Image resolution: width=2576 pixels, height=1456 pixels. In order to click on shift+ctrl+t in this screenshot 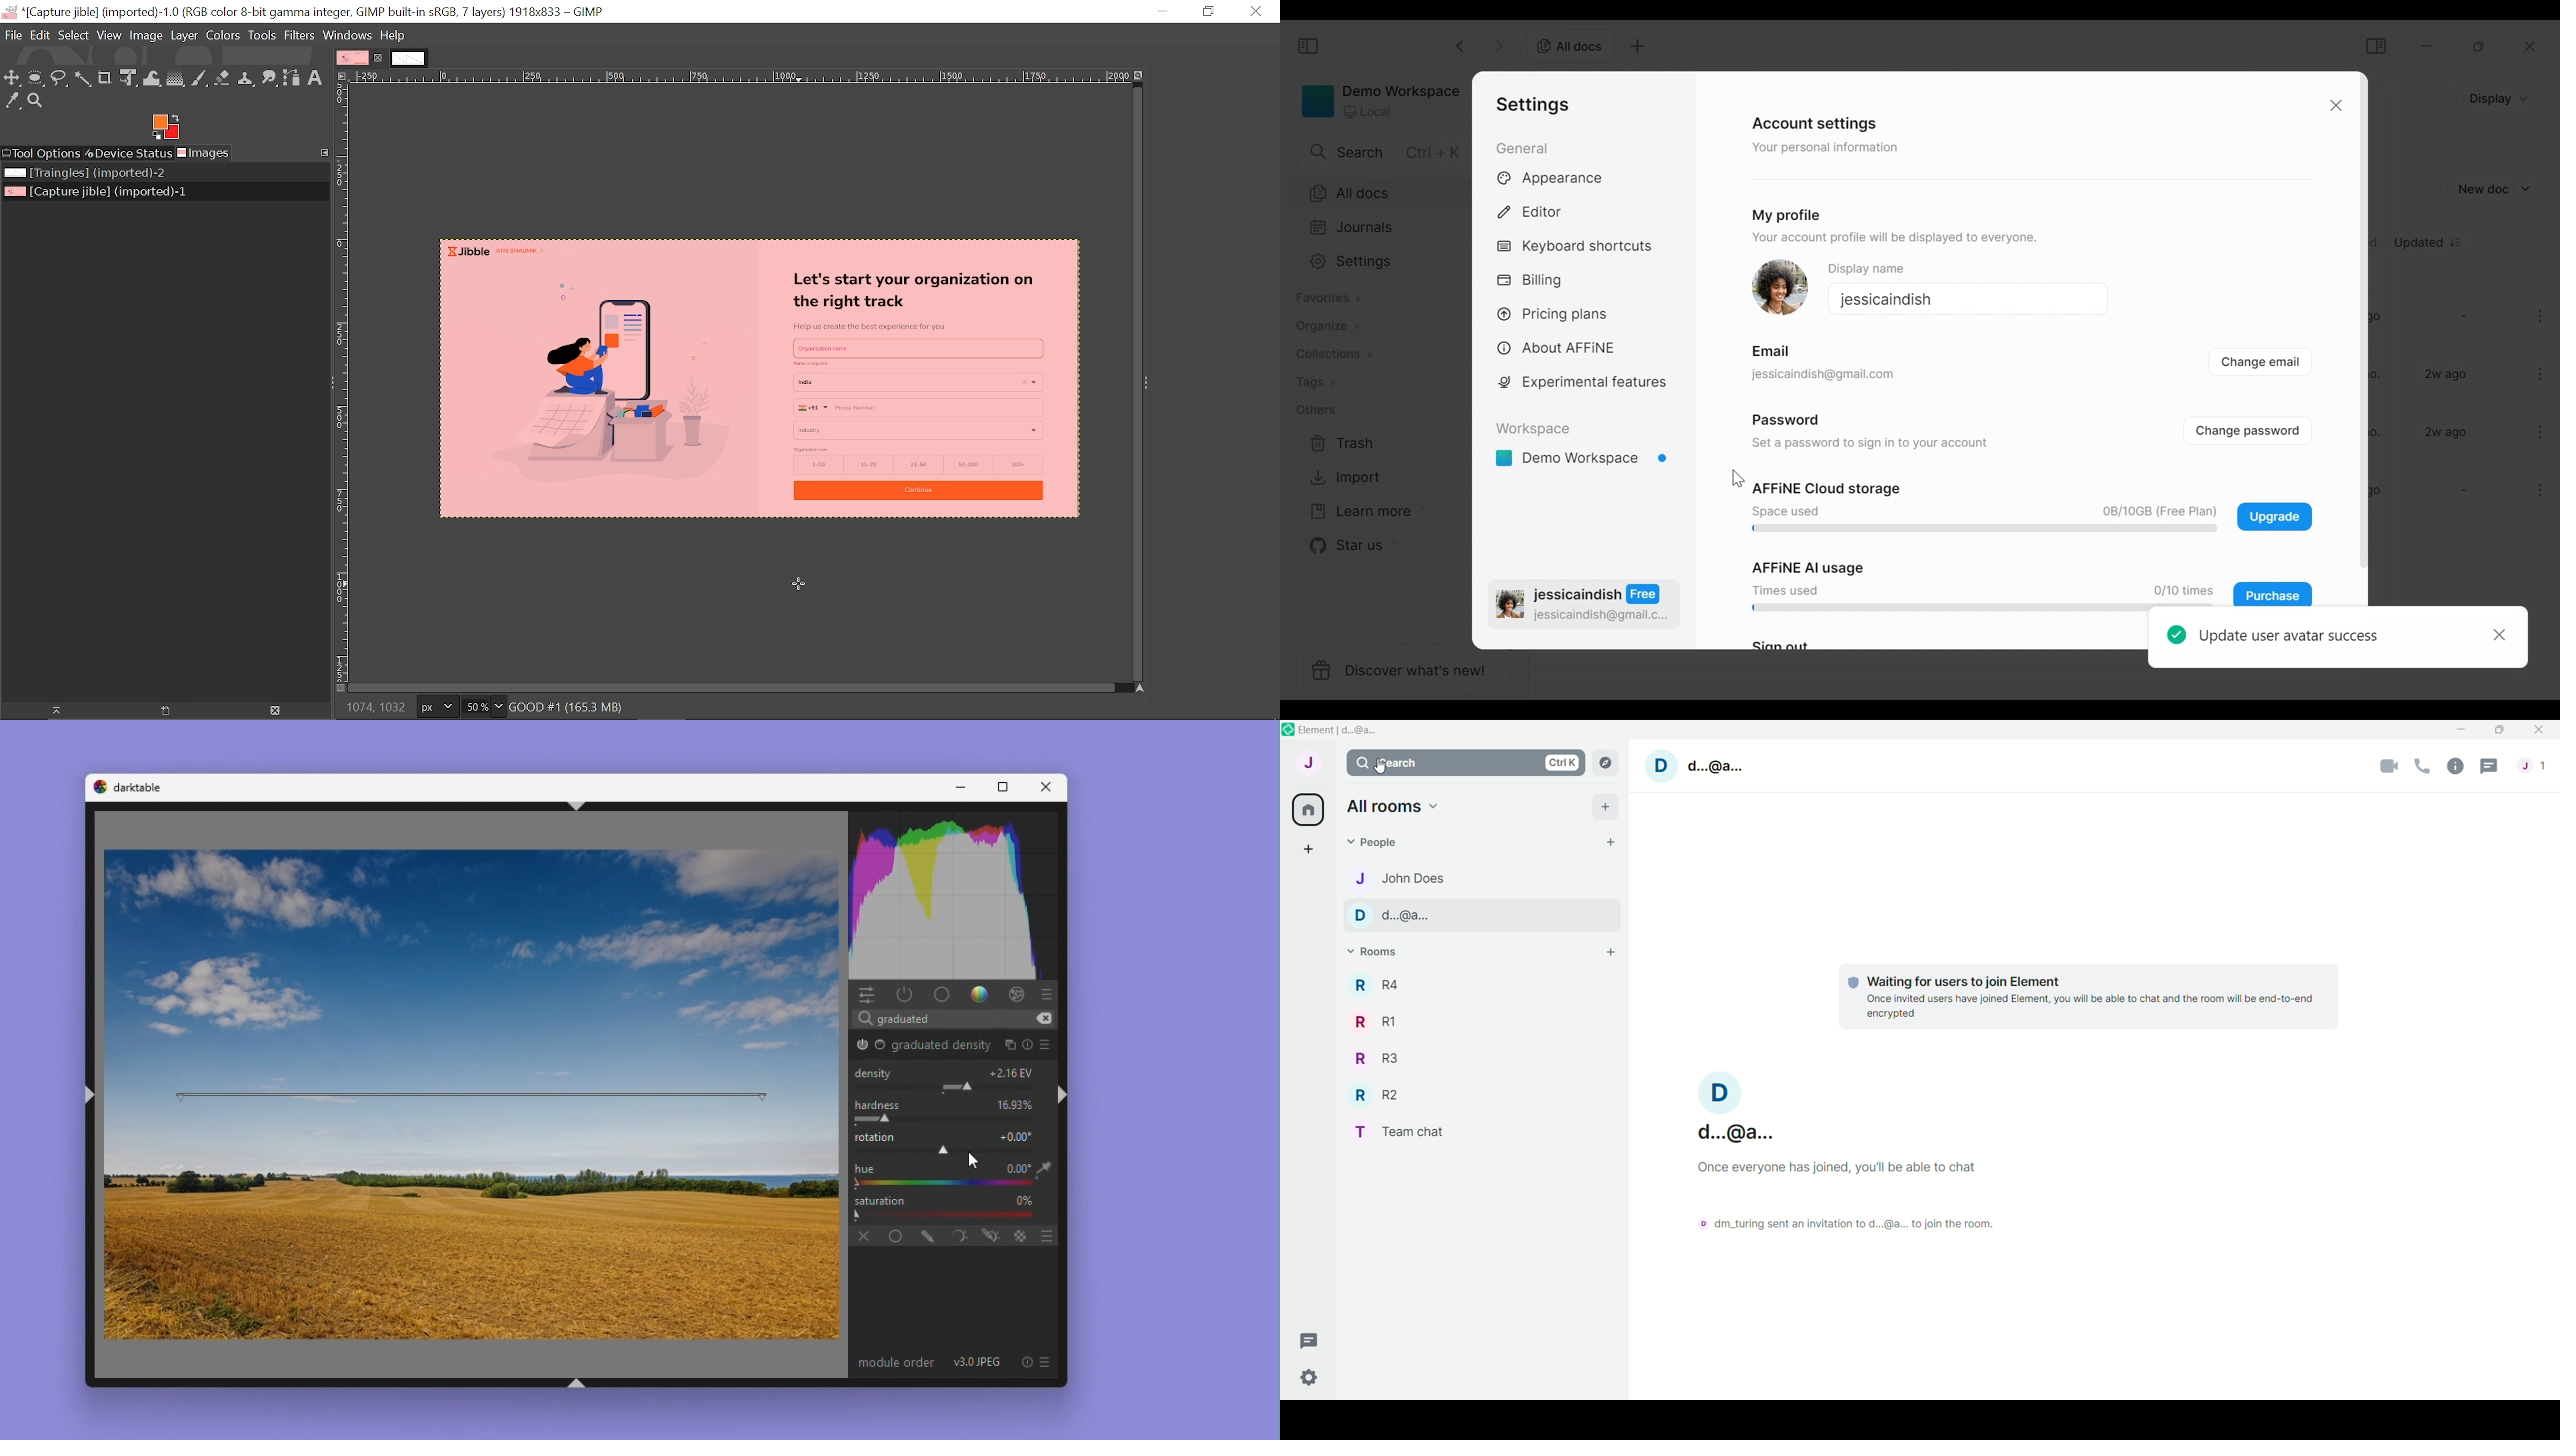, I will do `click(575, 806)`.